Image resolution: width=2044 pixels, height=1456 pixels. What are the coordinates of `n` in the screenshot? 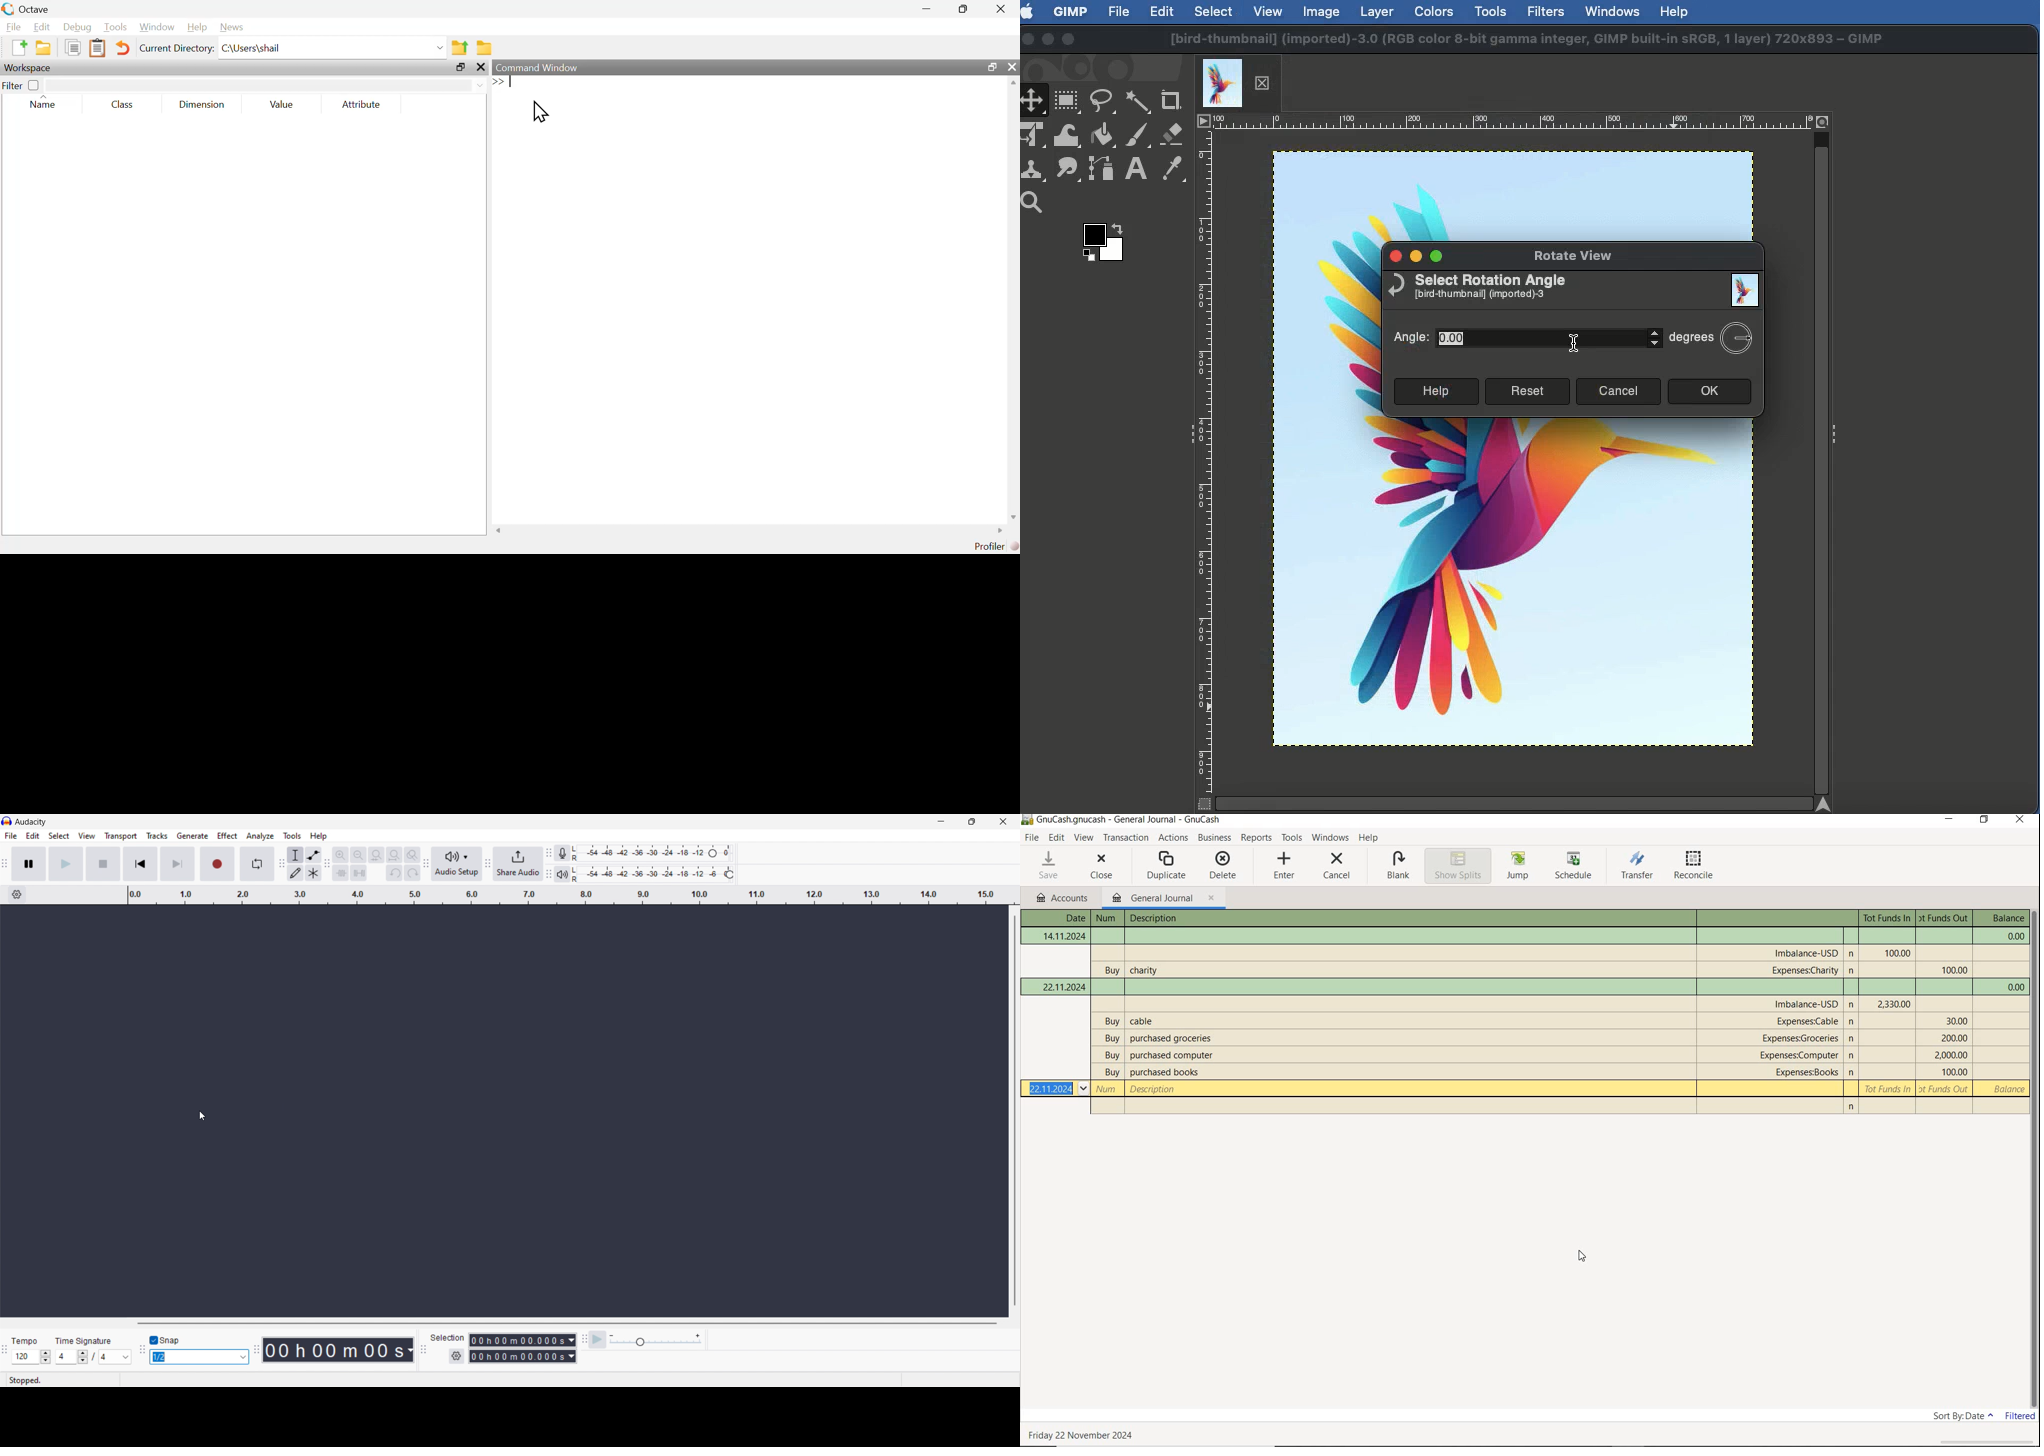 It's located at (1854, 972).